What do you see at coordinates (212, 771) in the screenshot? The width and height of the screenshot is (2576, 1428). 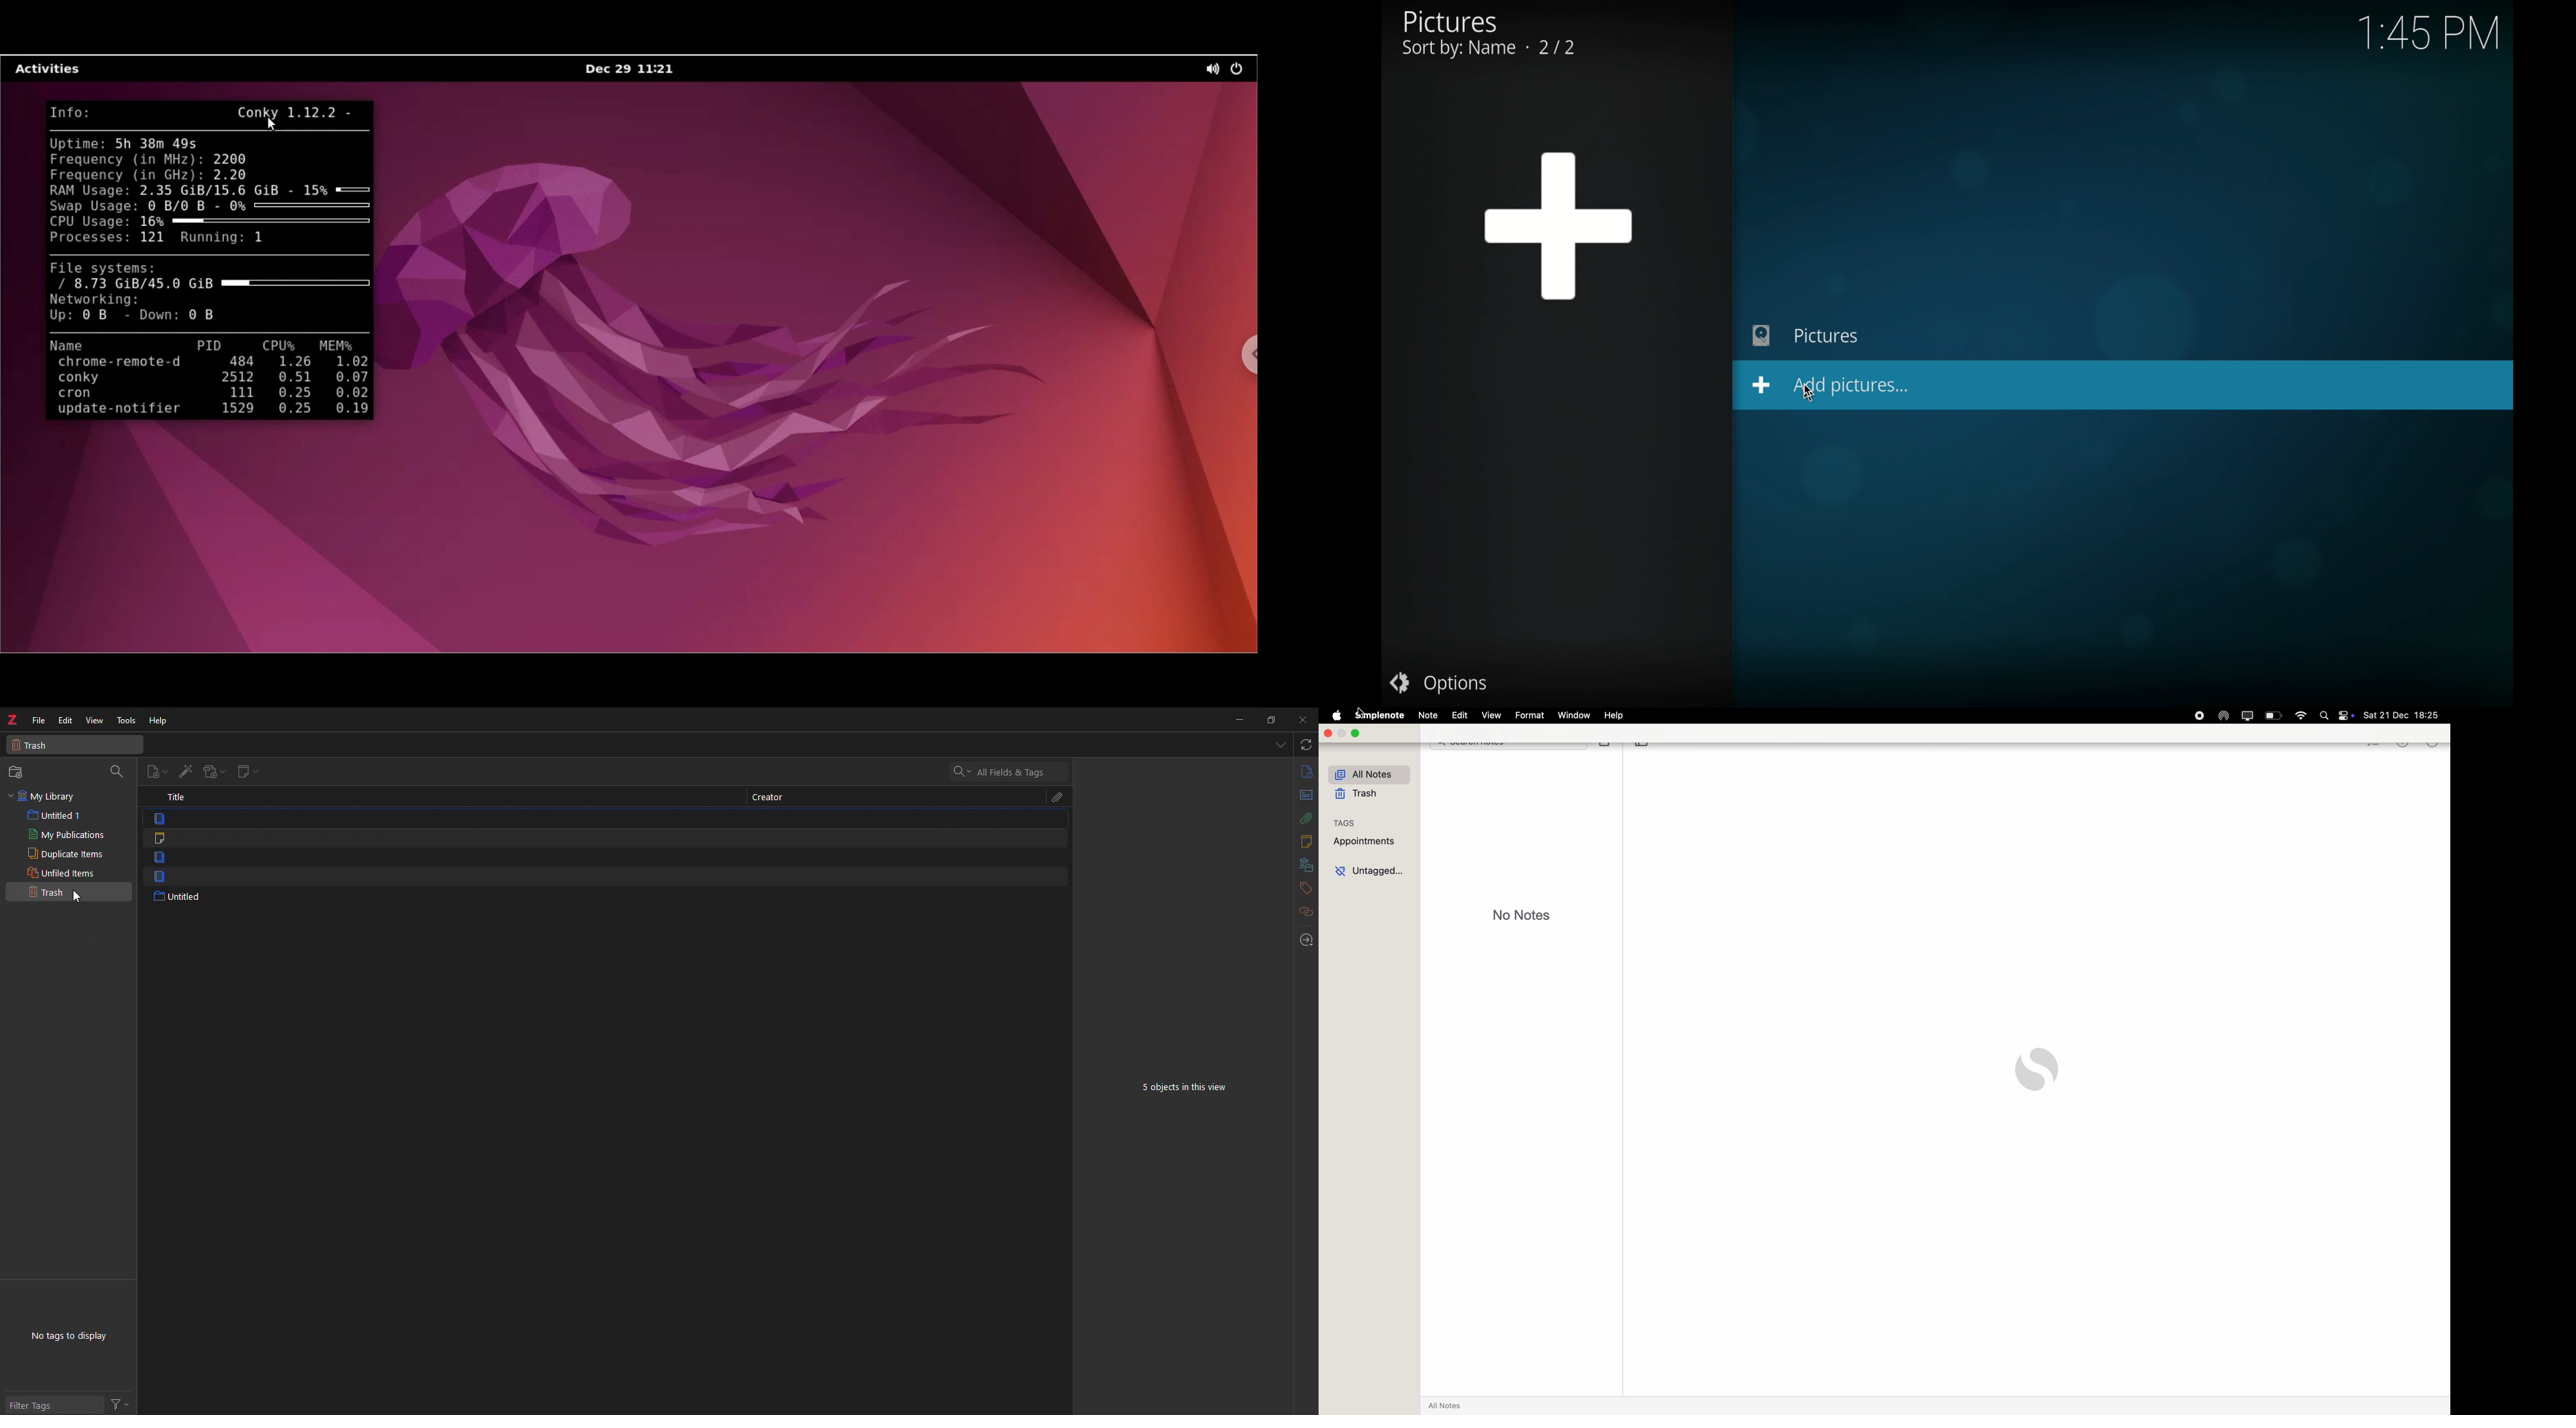 I see `add attachment` at bounding box center [212, 771].